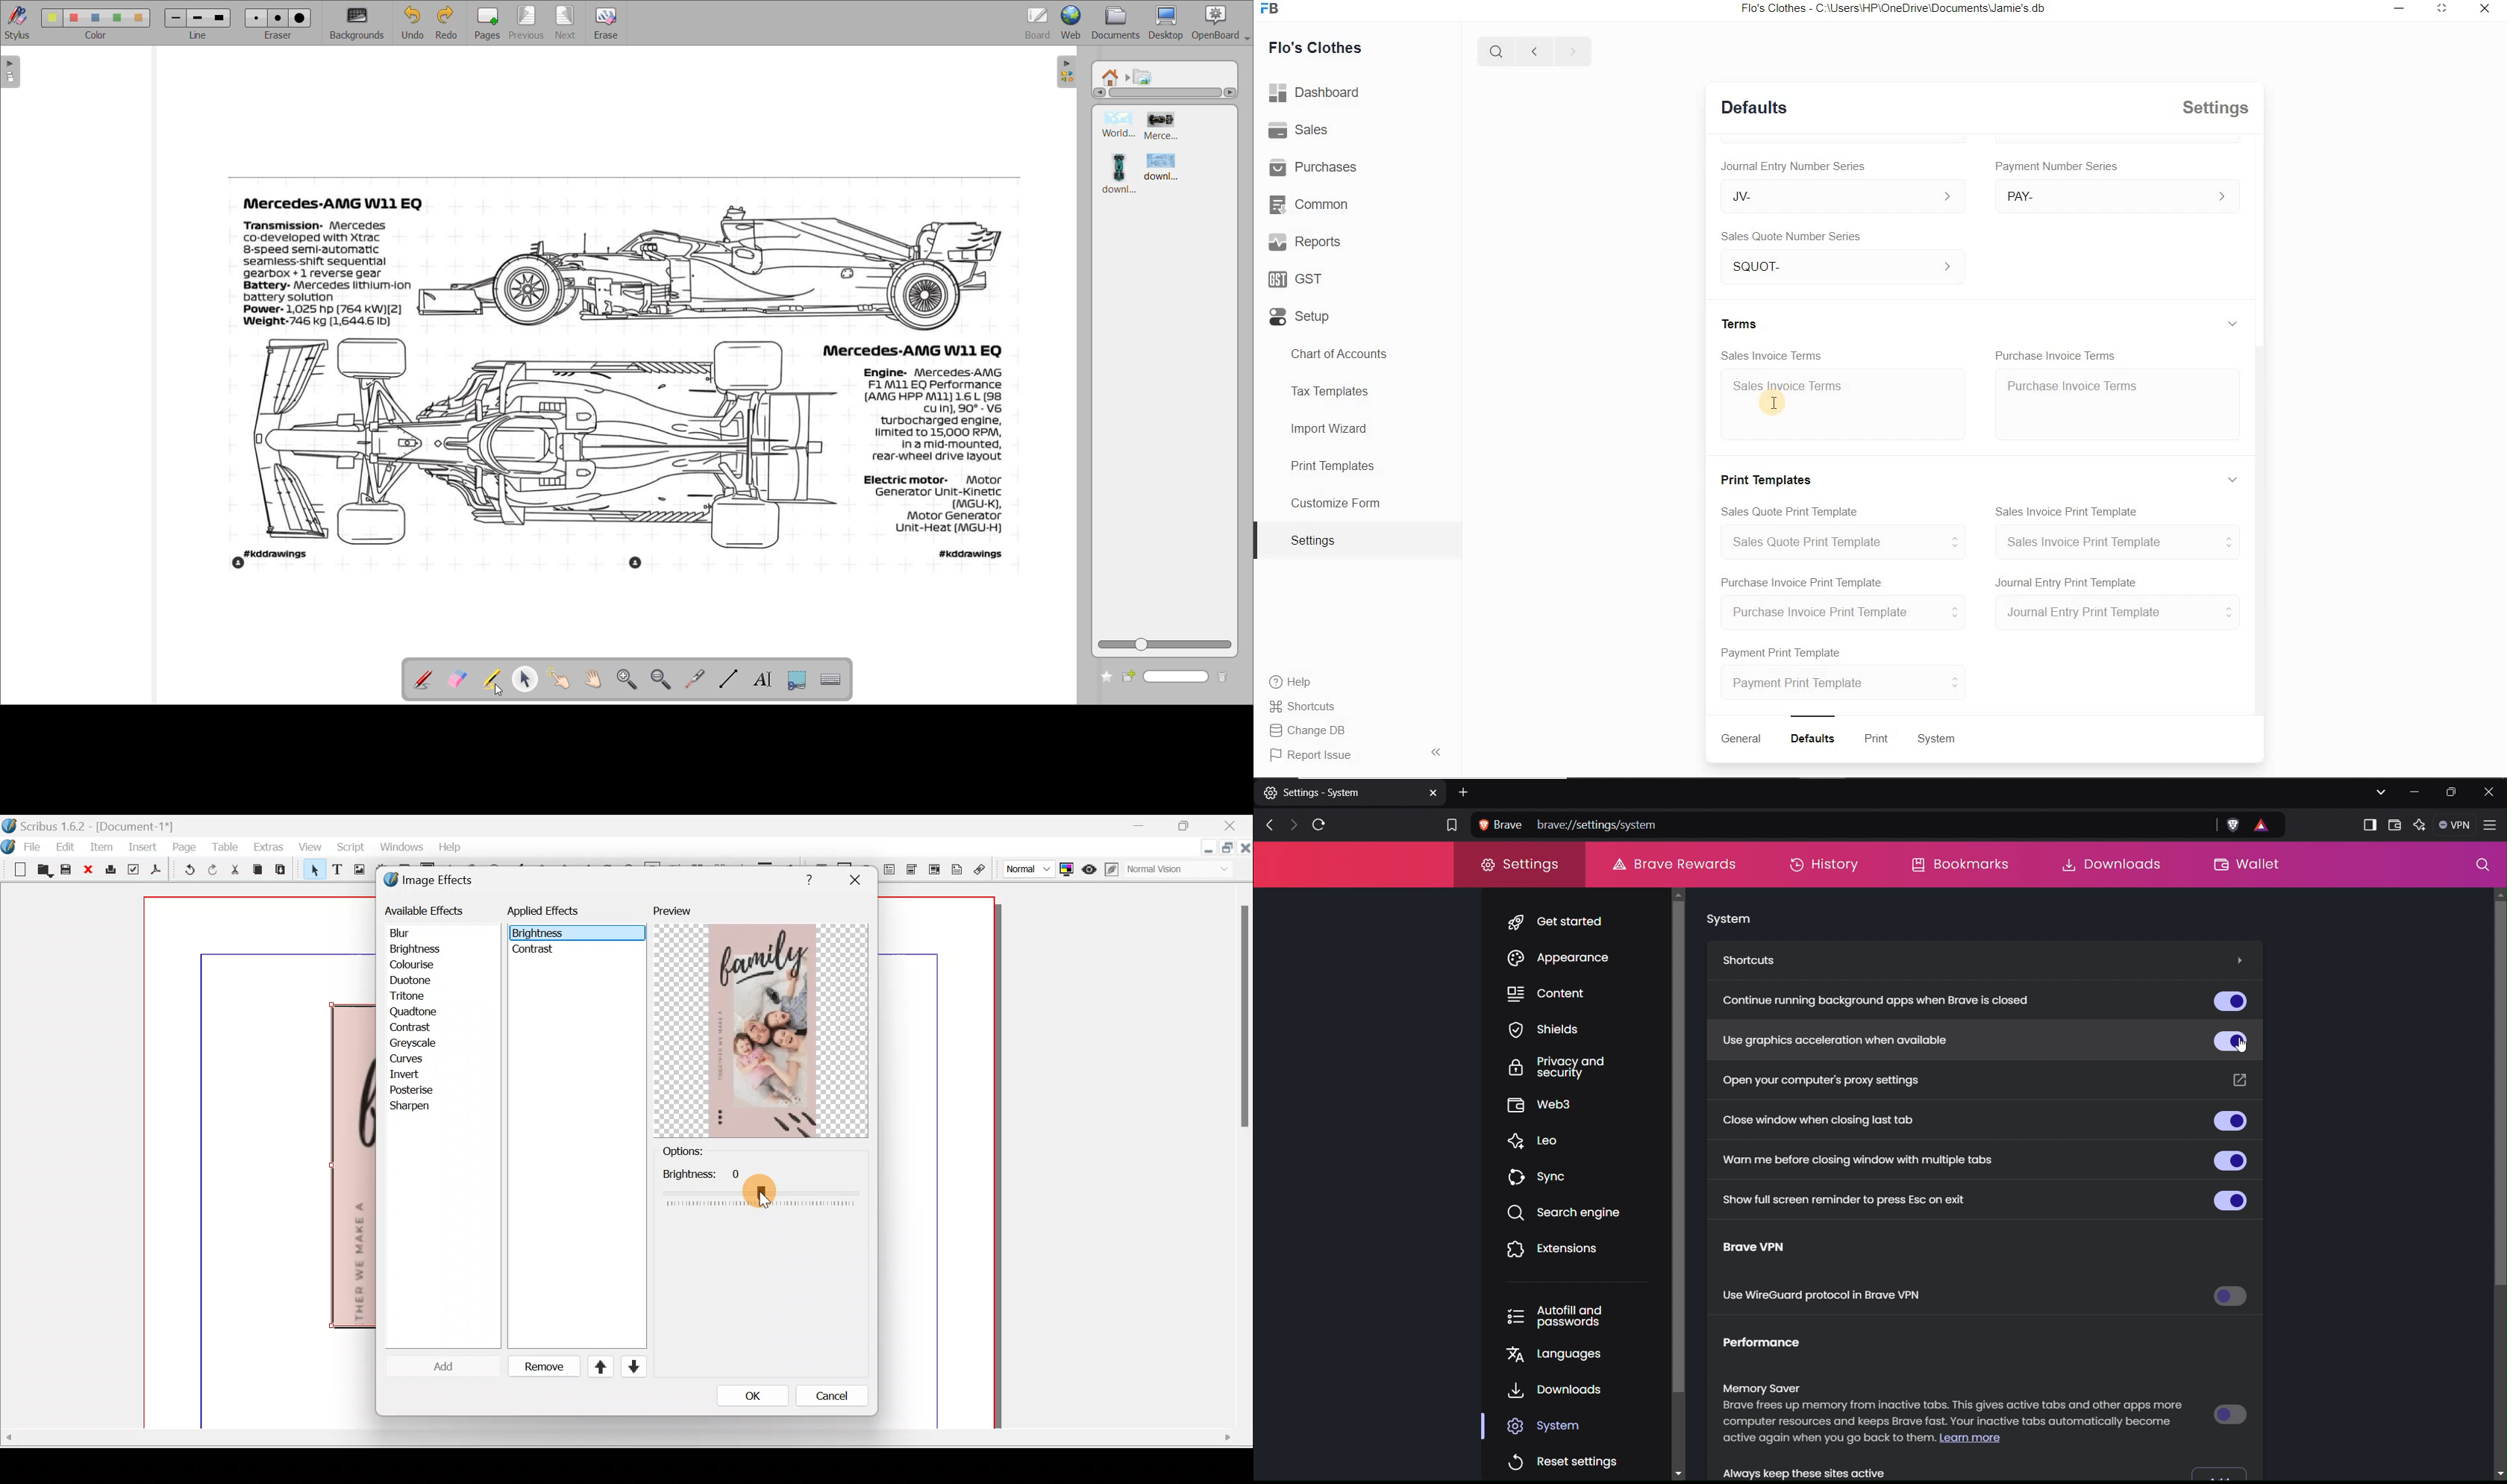 The width and height of the screenshot is (2520, 1484). What do you see at coordinates (1295, 280) in the screenshot?
I see `GST` at bounding box center [1295, 280].